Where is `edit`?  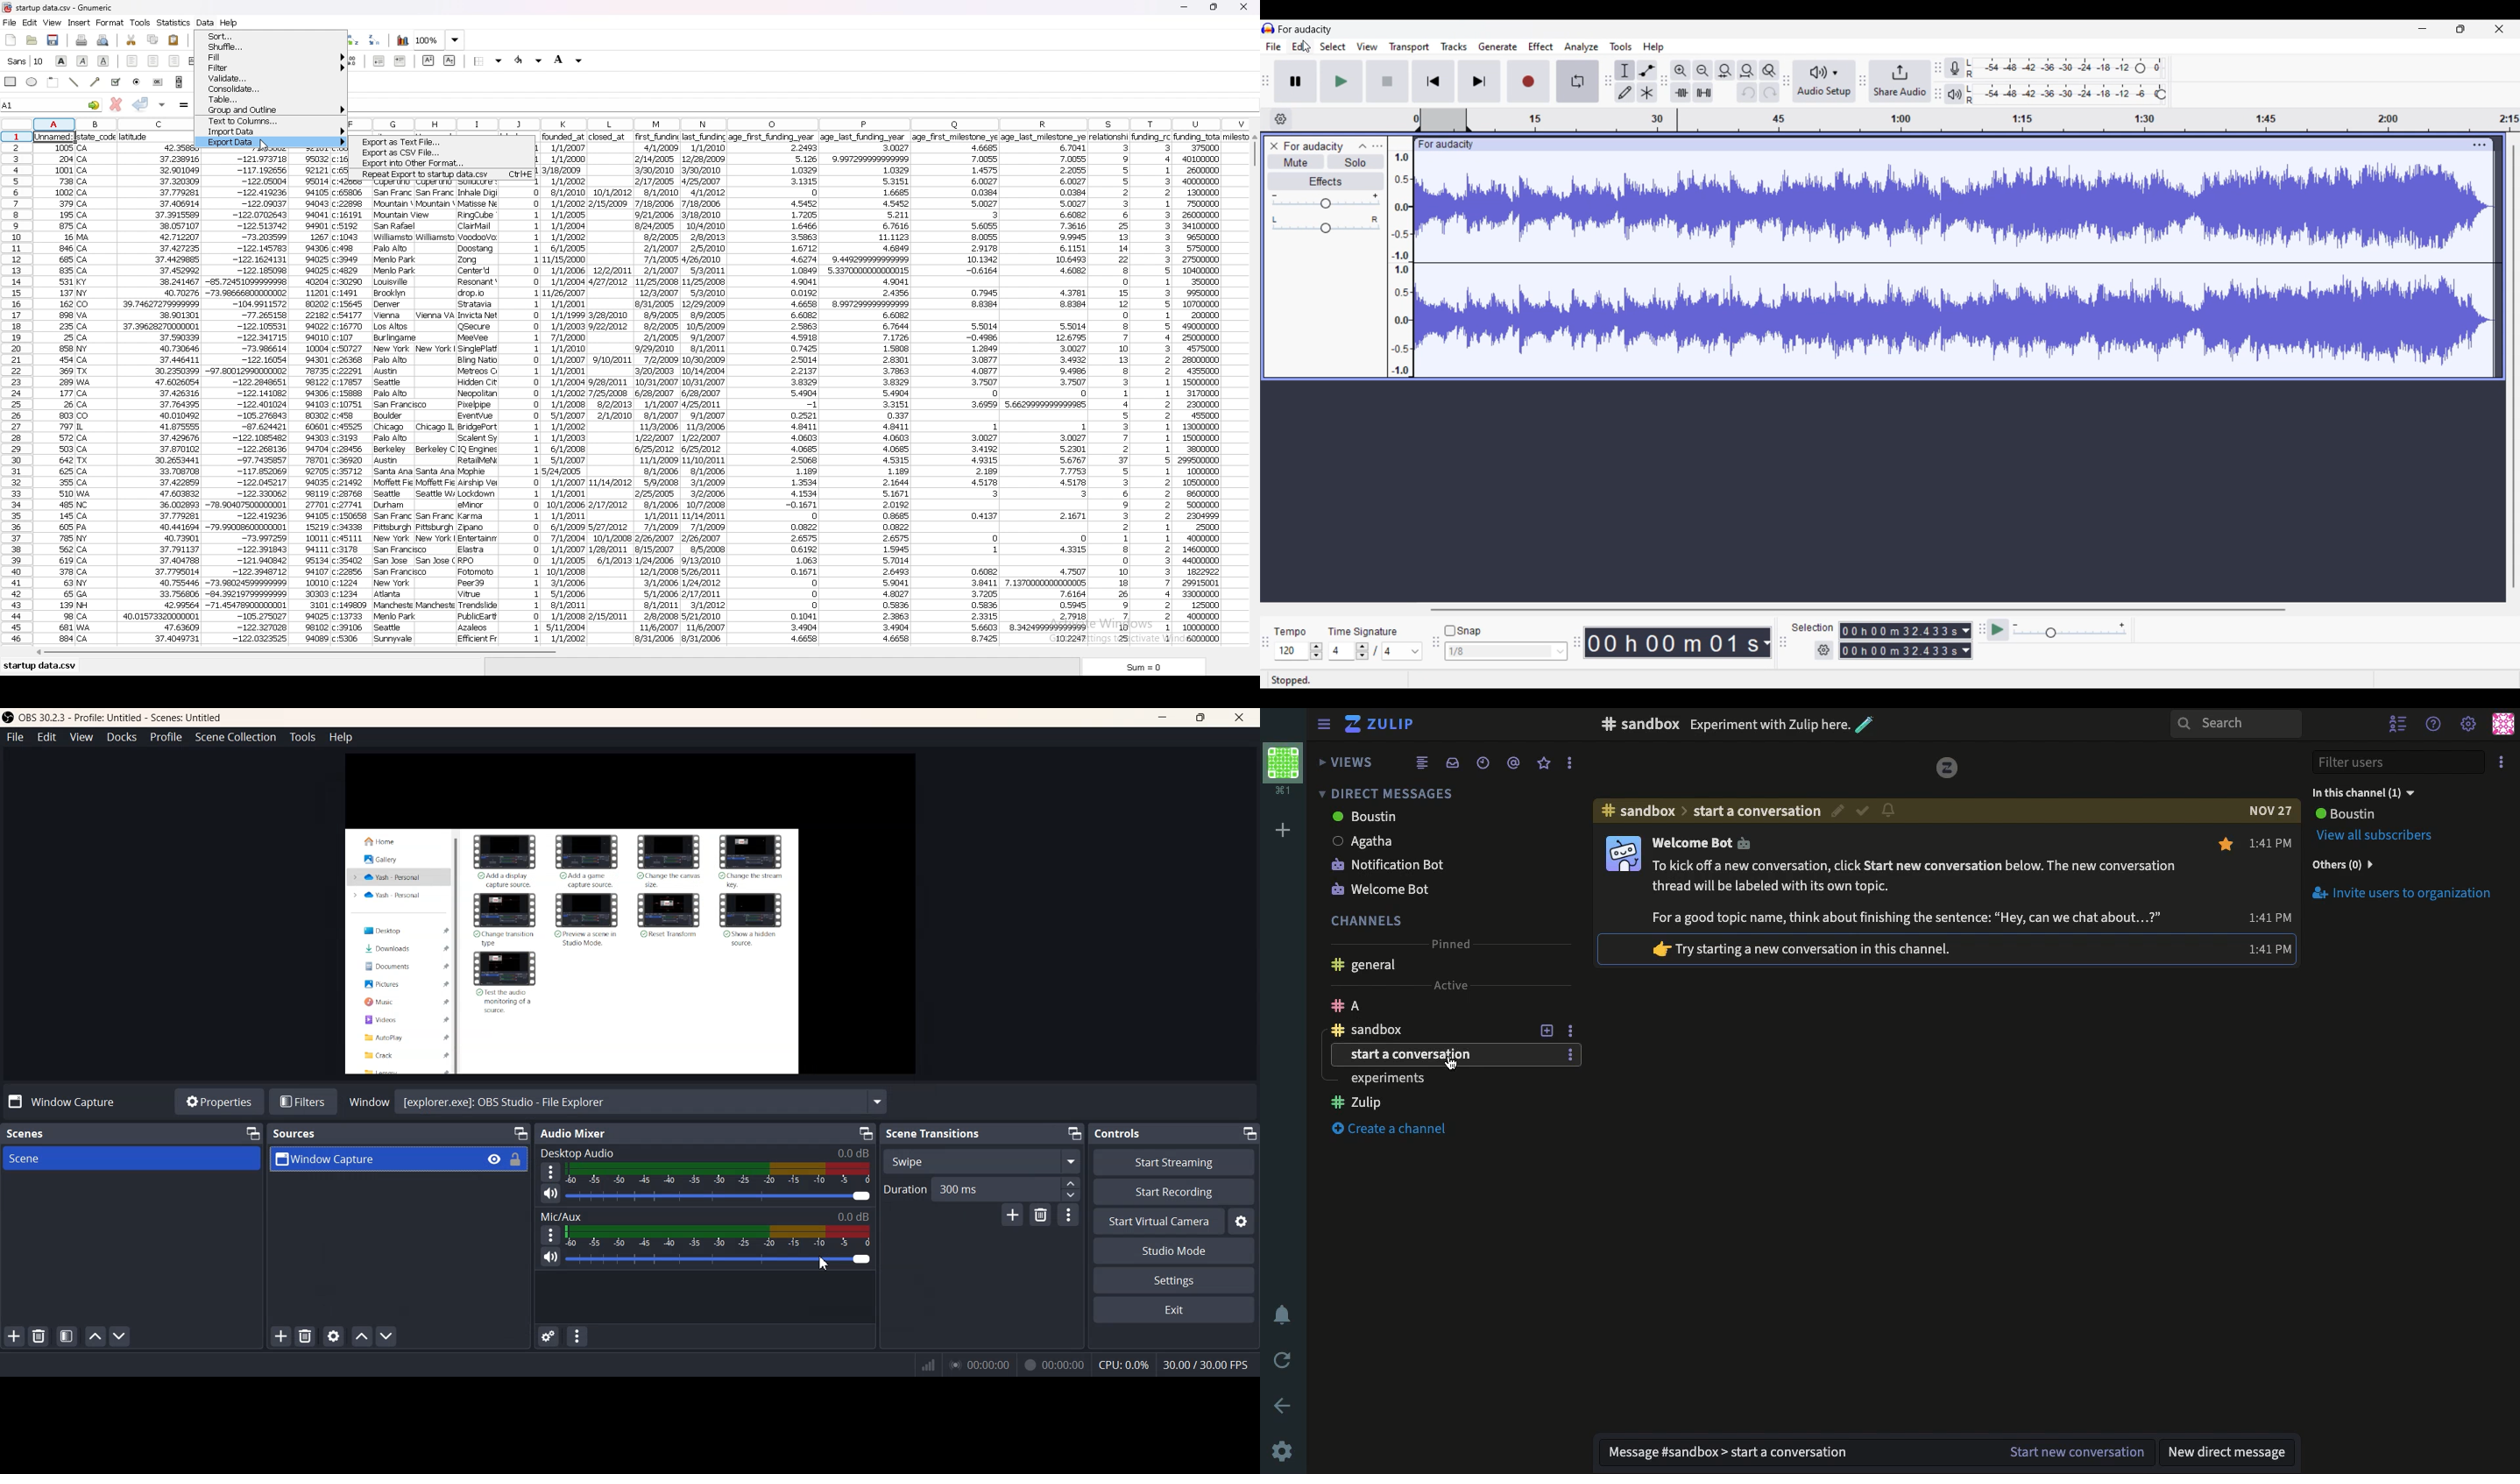 edit is located at coordinates (30, 23).